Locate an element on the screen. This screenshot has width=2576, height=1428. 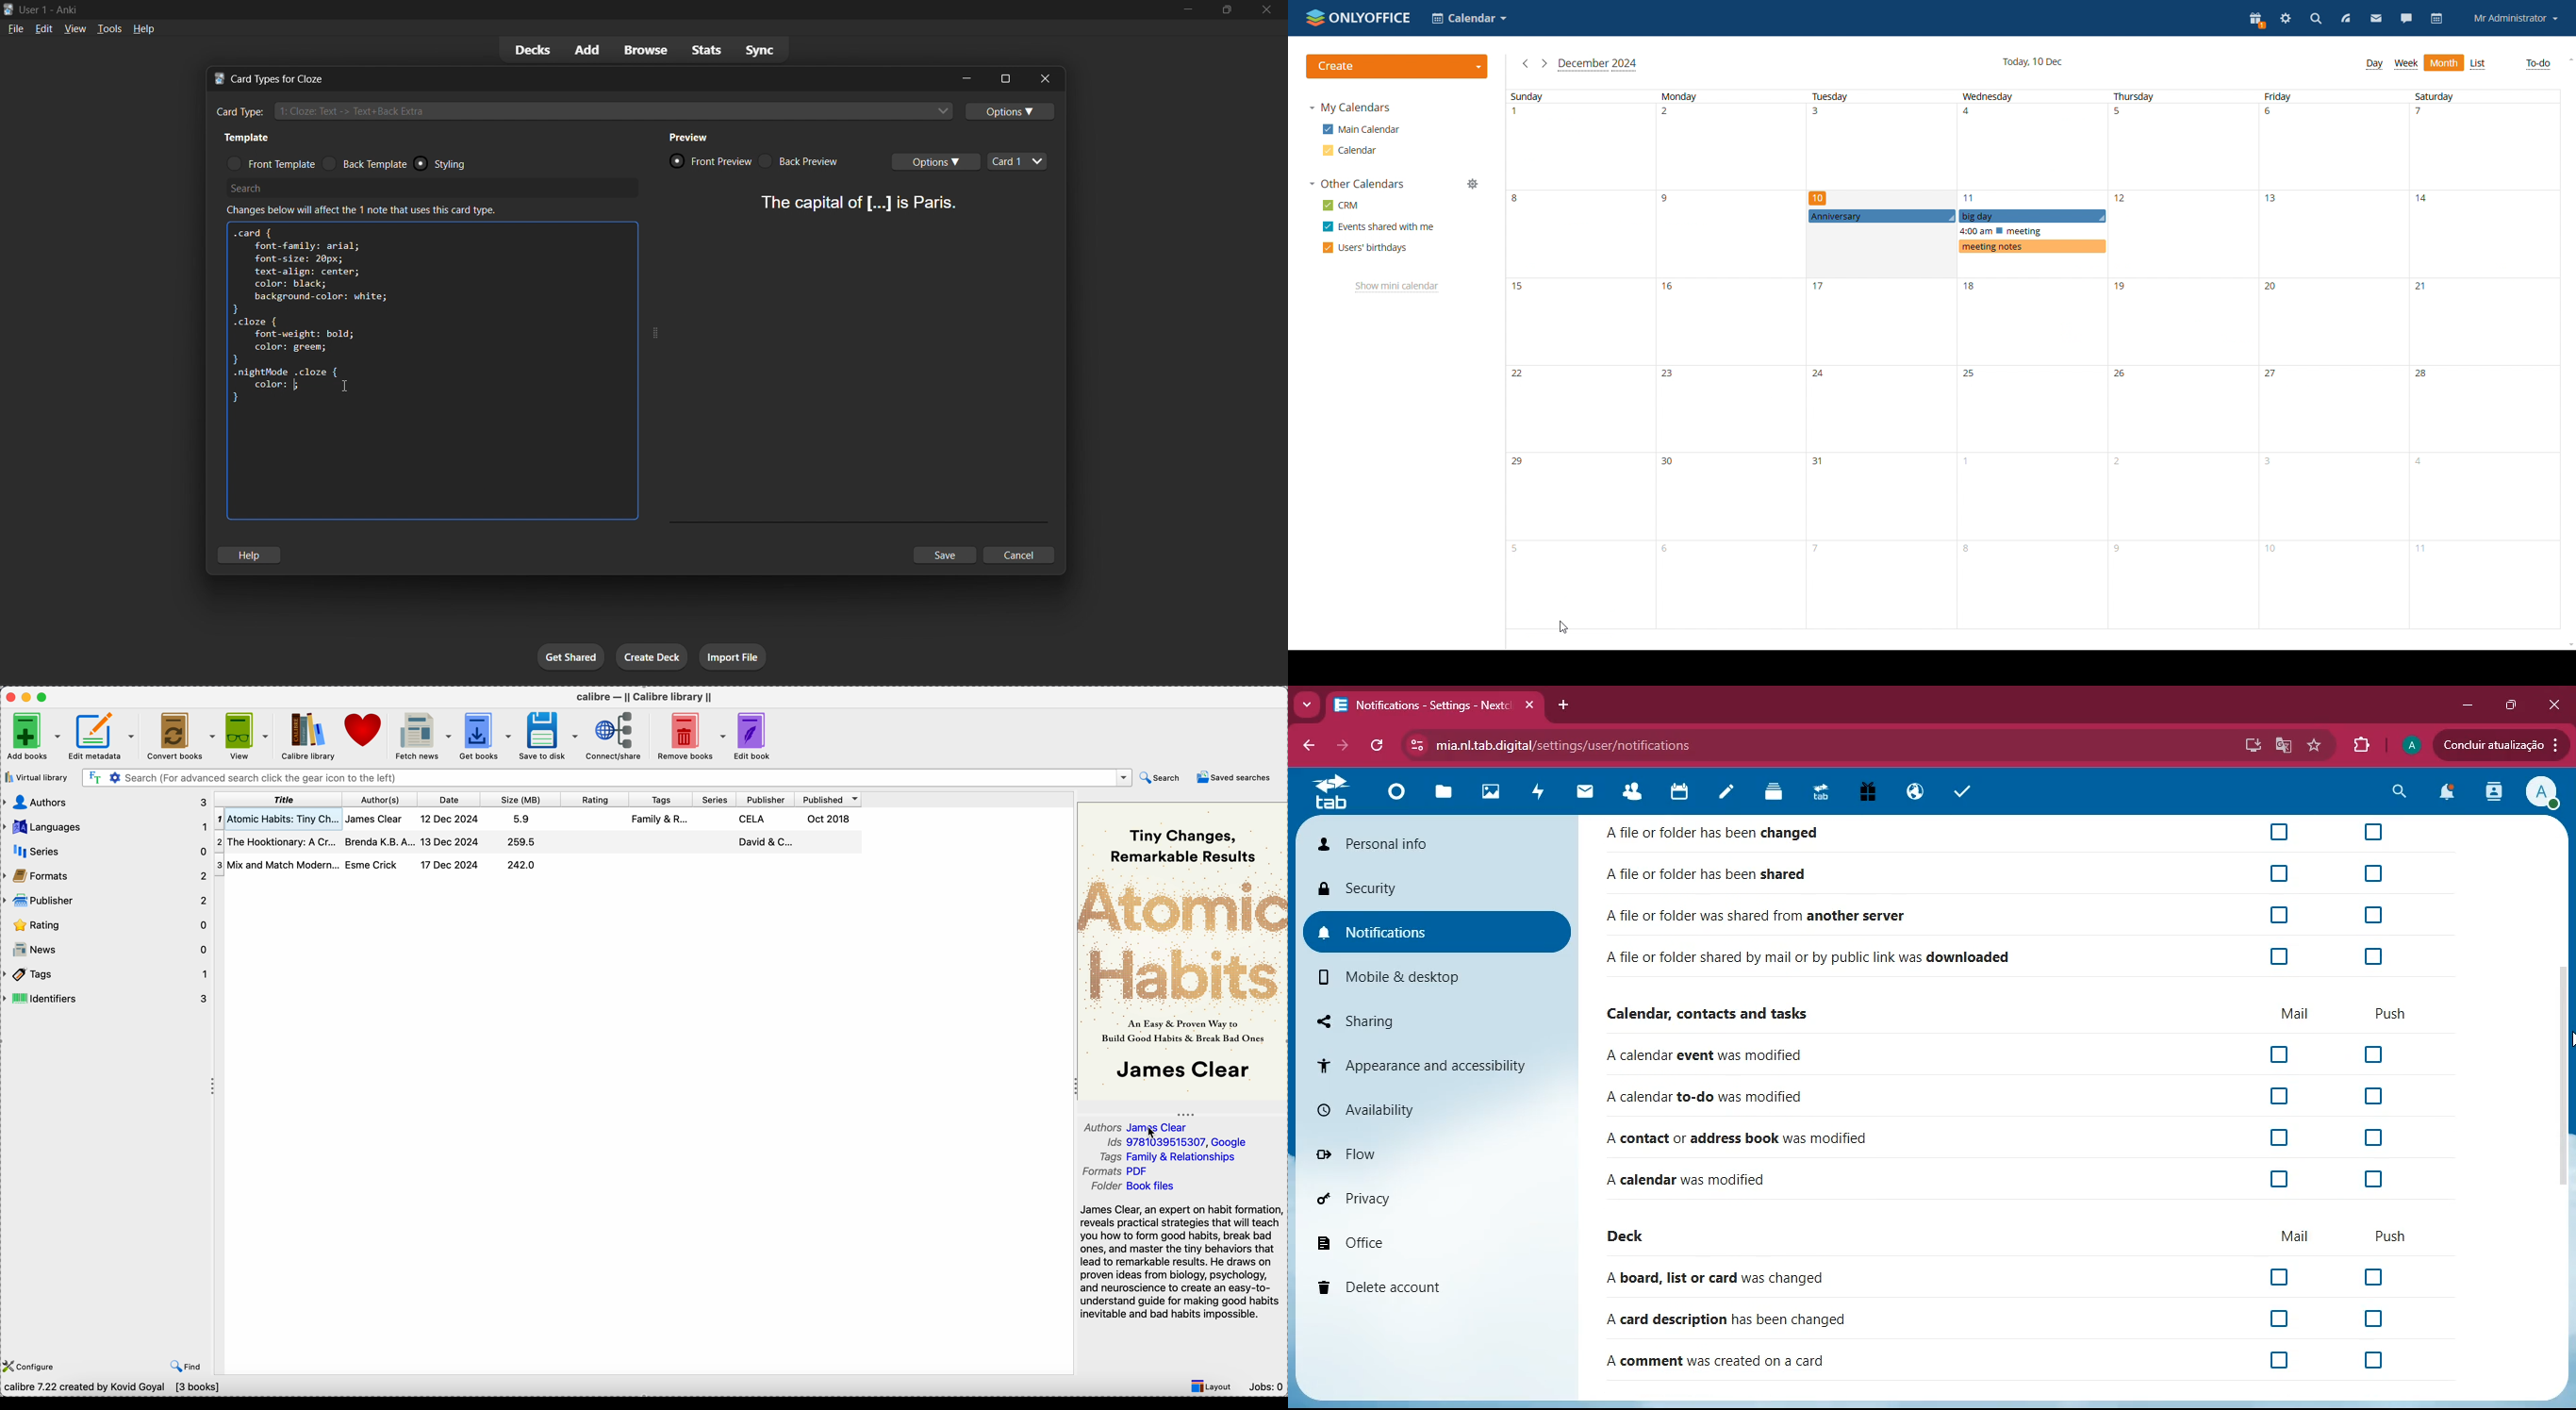
mail is located at coordinates (1590, 794).